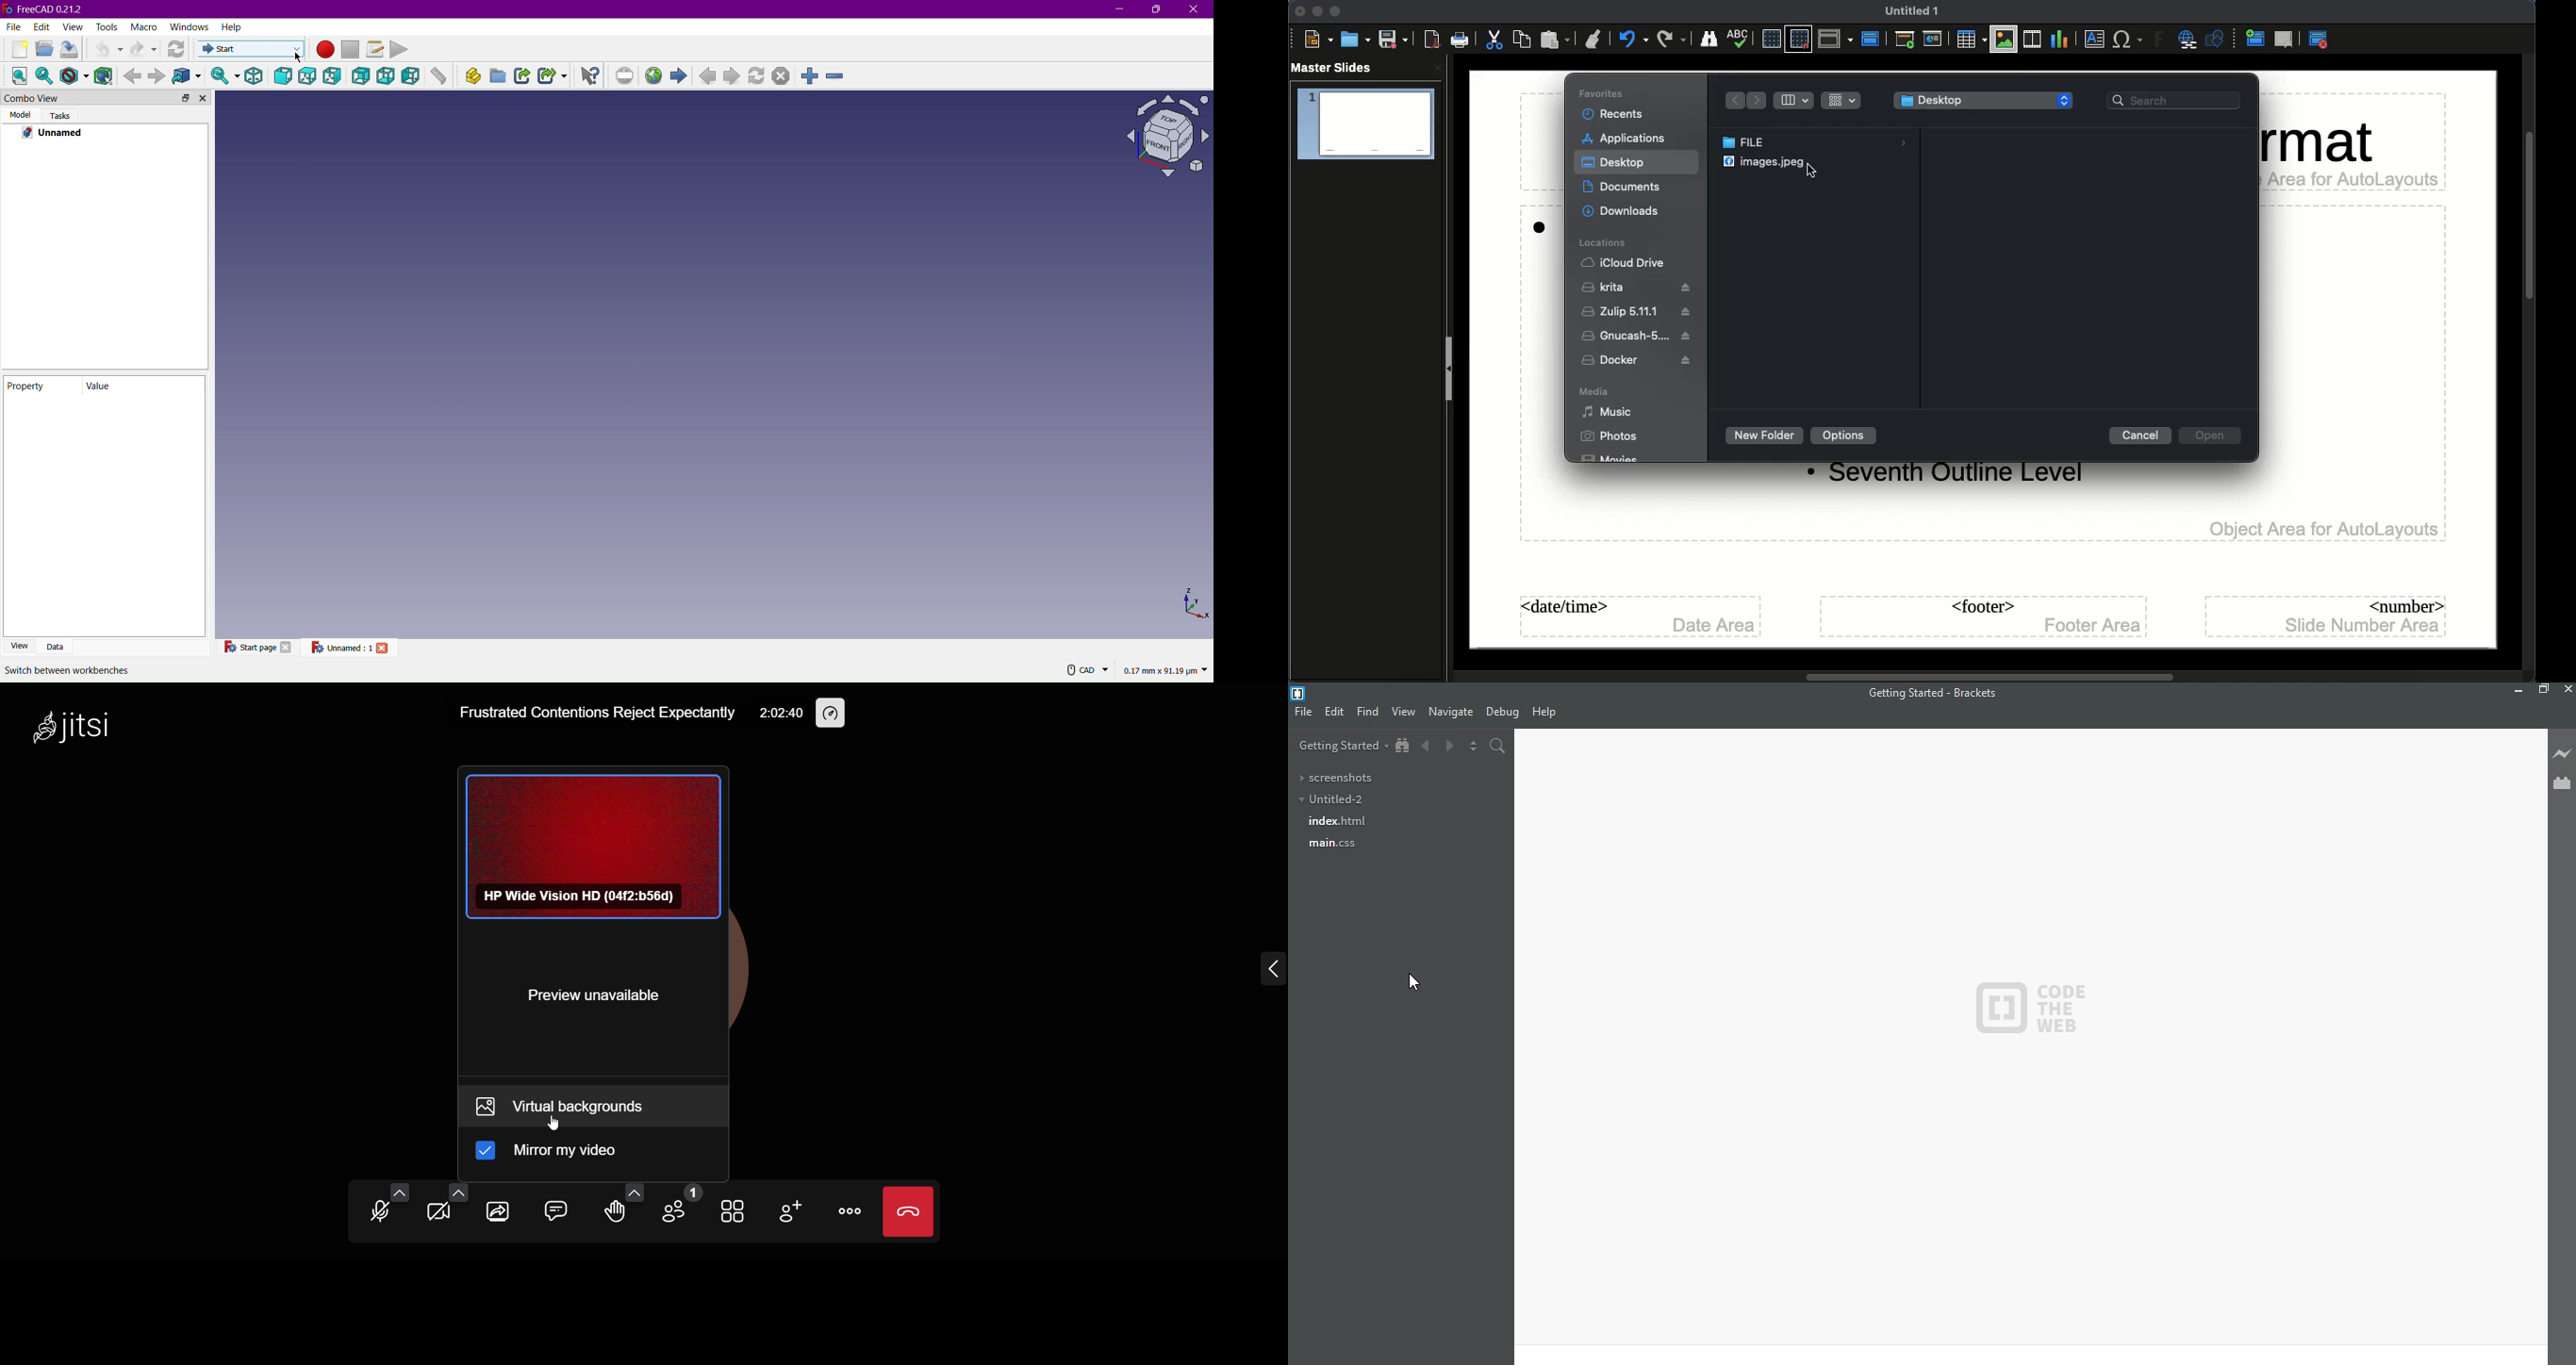 Image resolution: width=2576 pixels, height=1372 pixels. What do you see at coordinates (1740, 37) in the screenshot?
I see `Spelling` at bounding box center [1740, 37].